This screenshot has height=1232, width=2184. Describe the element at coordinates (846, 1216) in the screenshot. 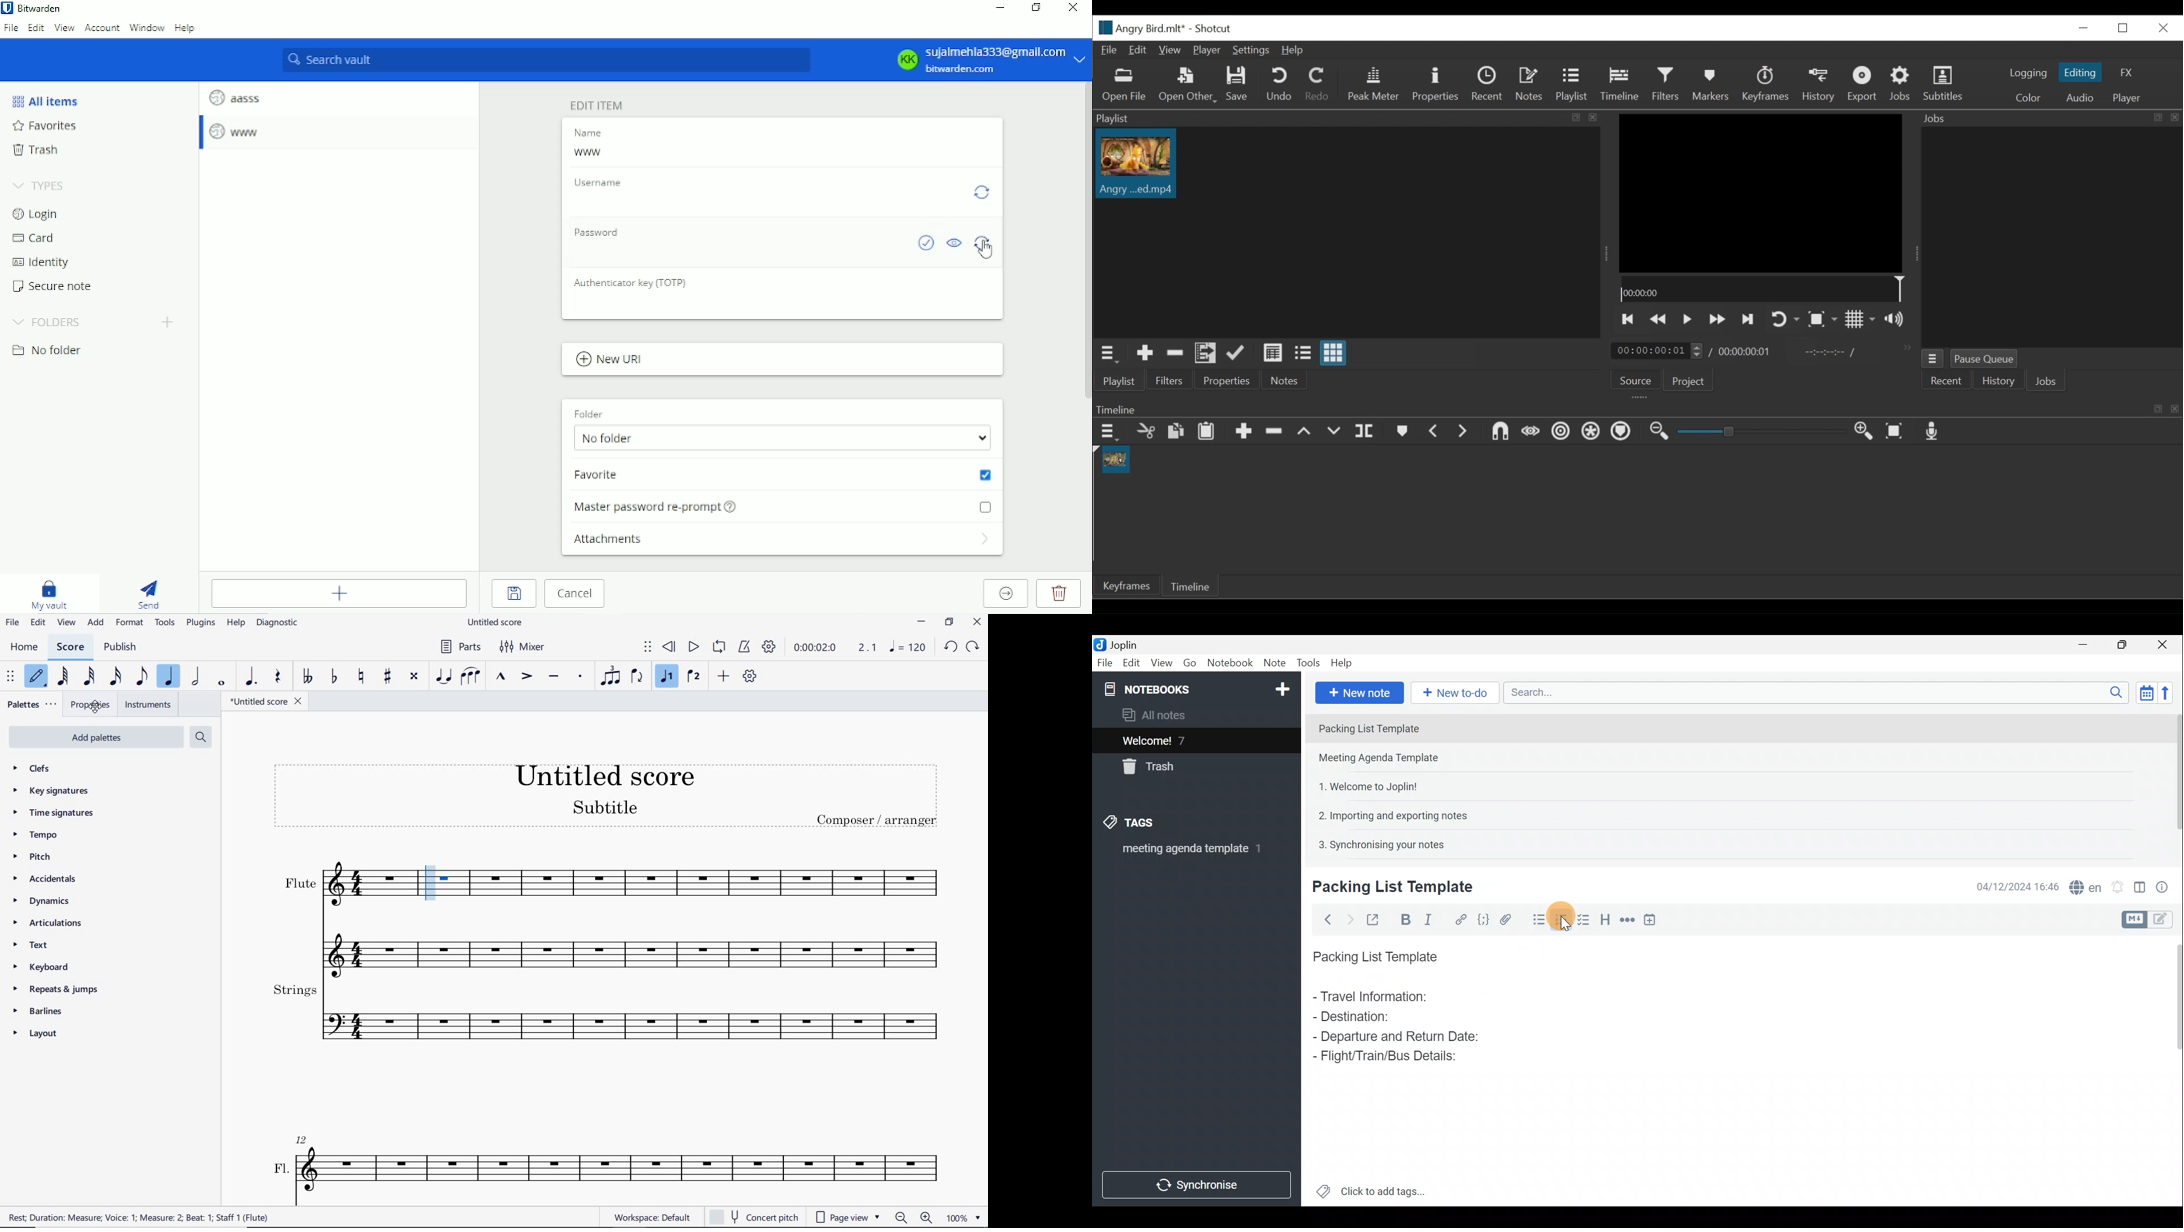

I see `page view` at that location.